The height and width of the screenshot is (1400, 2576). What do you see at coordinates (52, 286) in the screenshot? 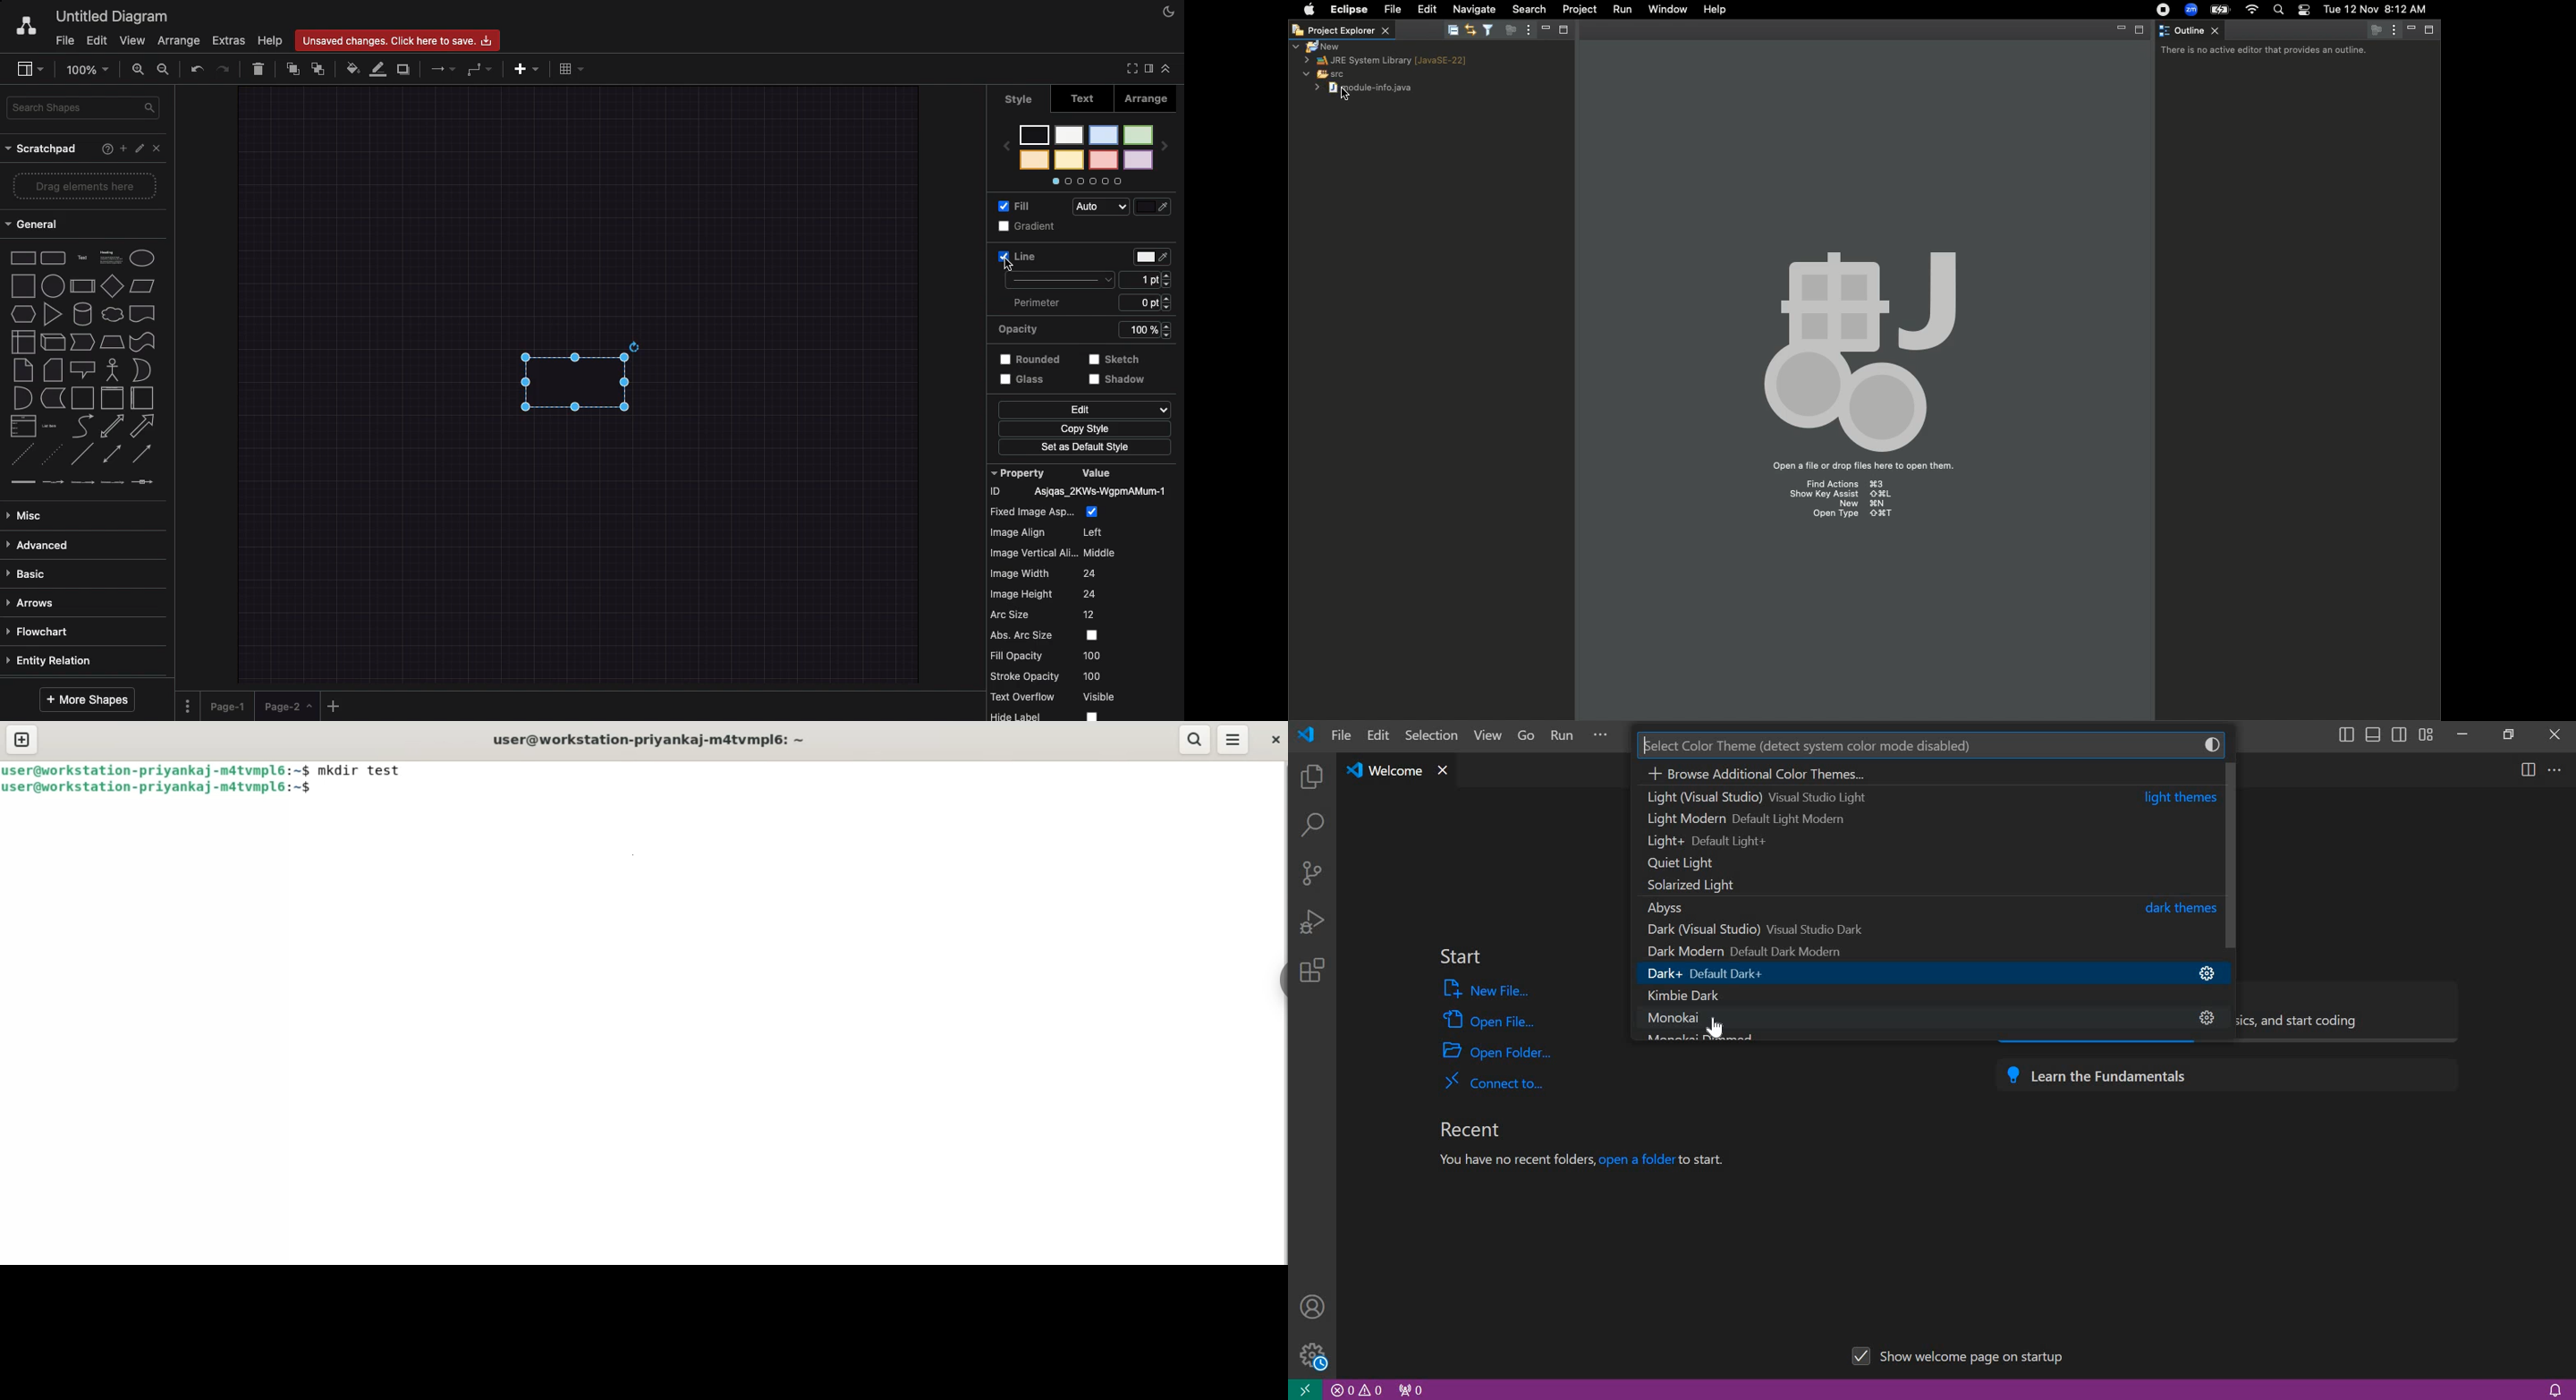
I see `circle` at bounding box center [52, 286].